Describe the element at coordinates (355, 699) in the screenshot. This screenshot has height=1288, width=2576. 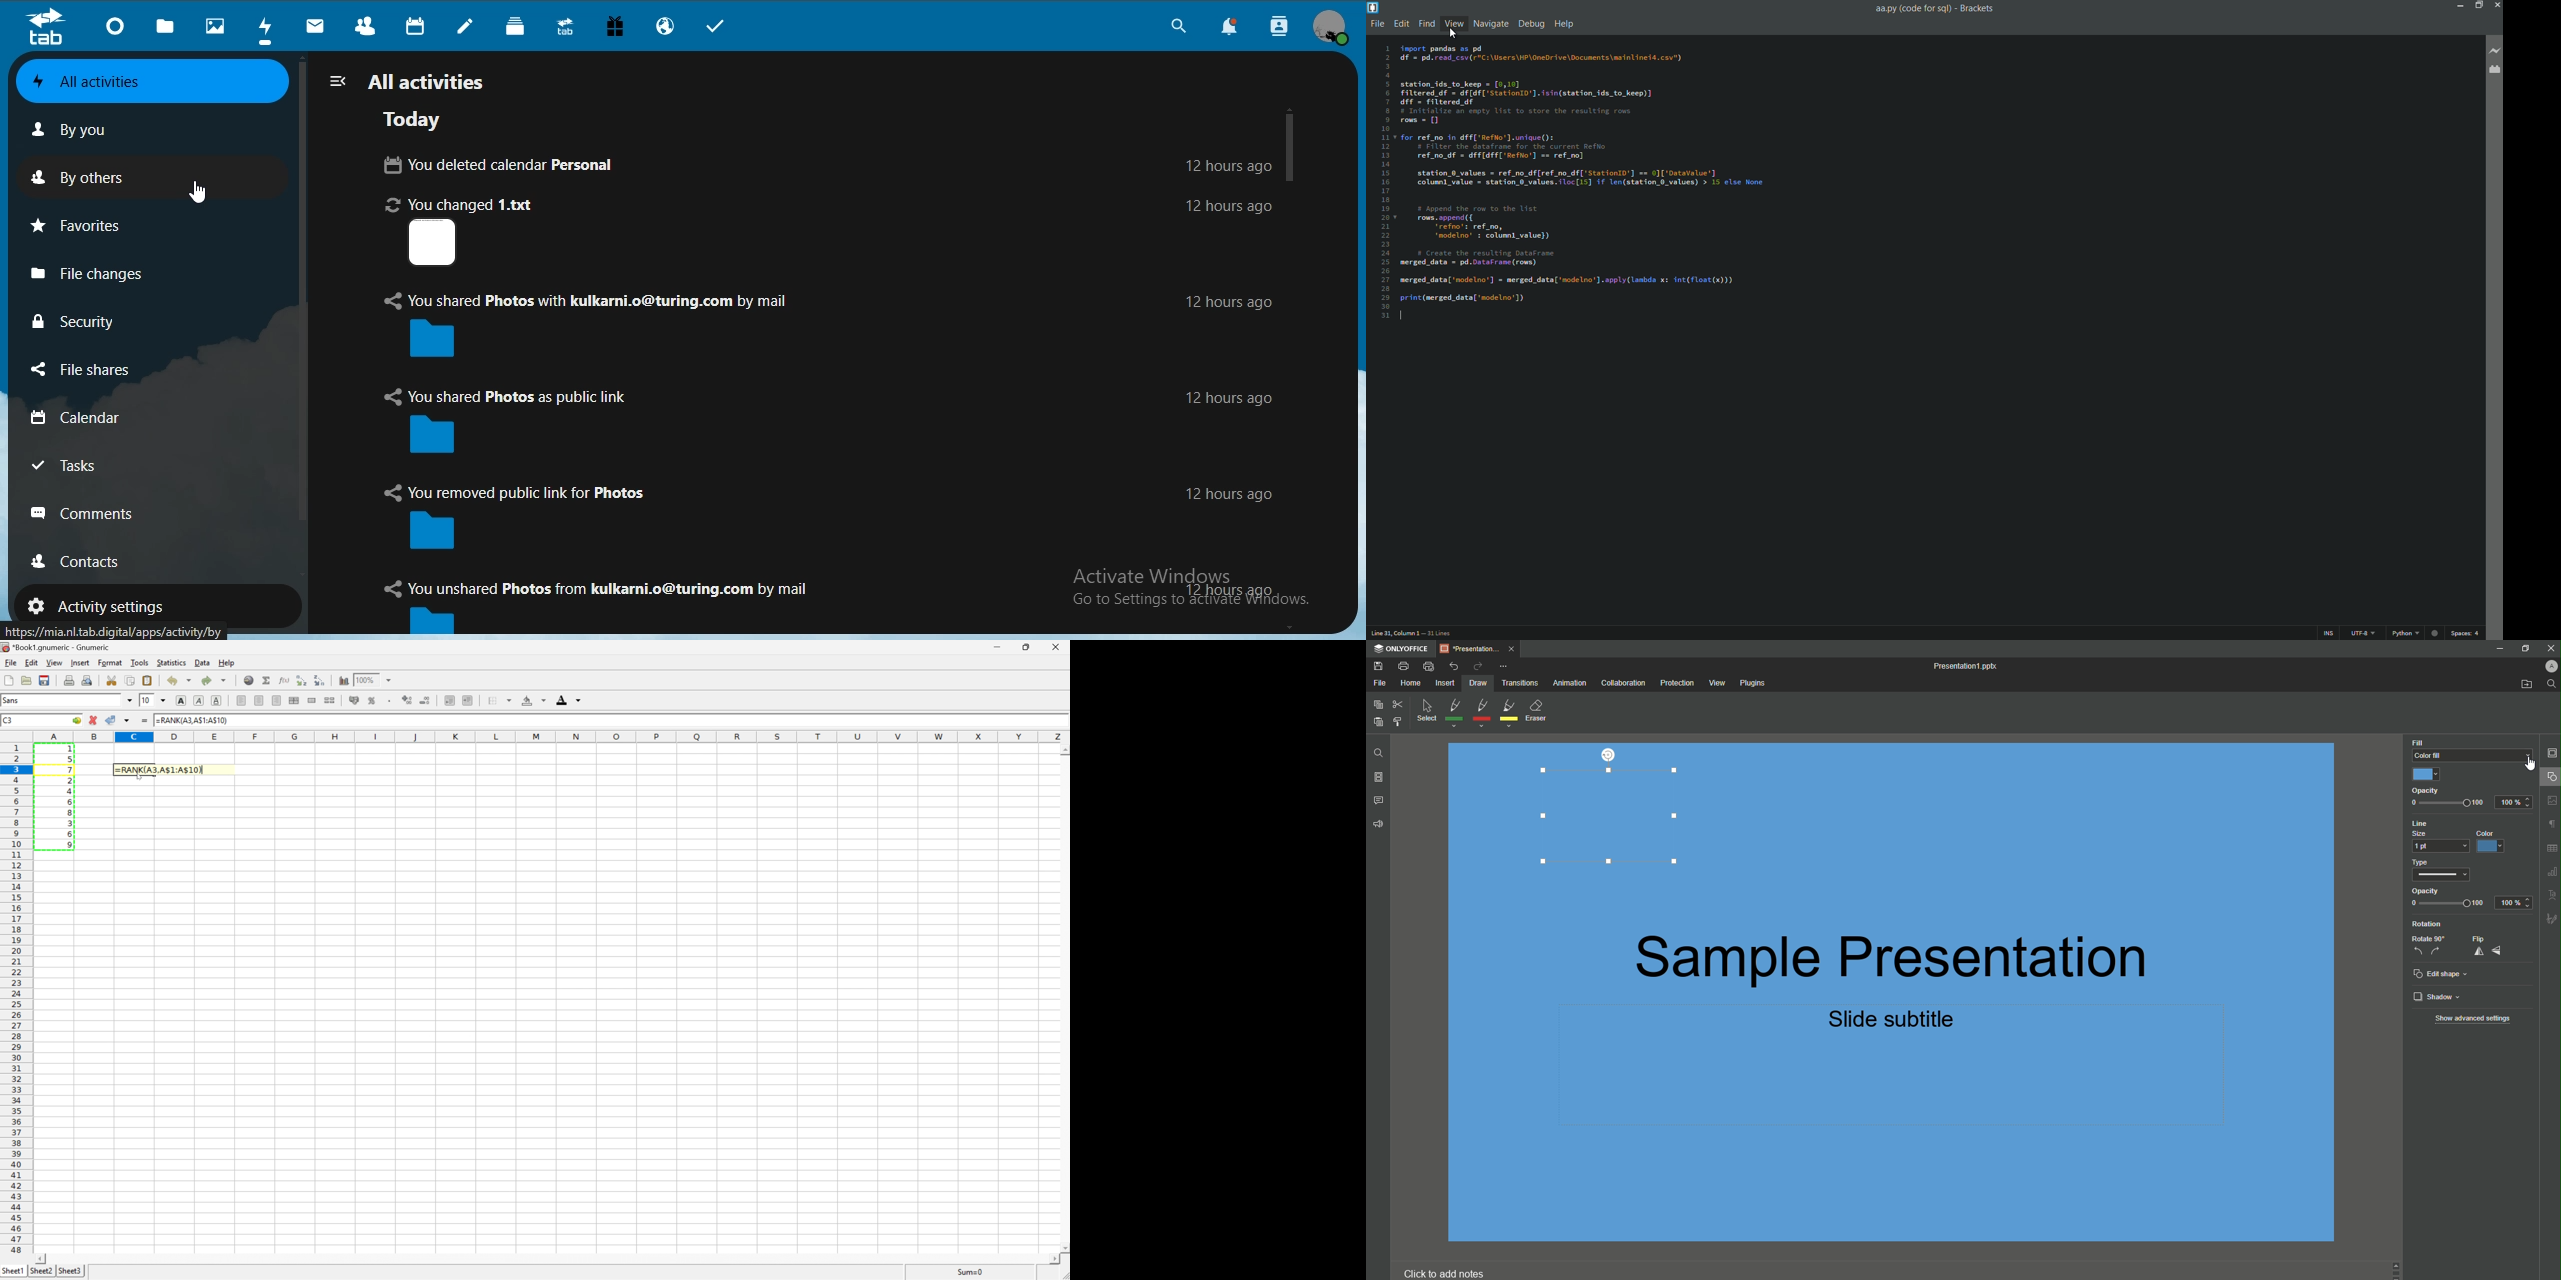
I see `format selection as accounting` at that location.